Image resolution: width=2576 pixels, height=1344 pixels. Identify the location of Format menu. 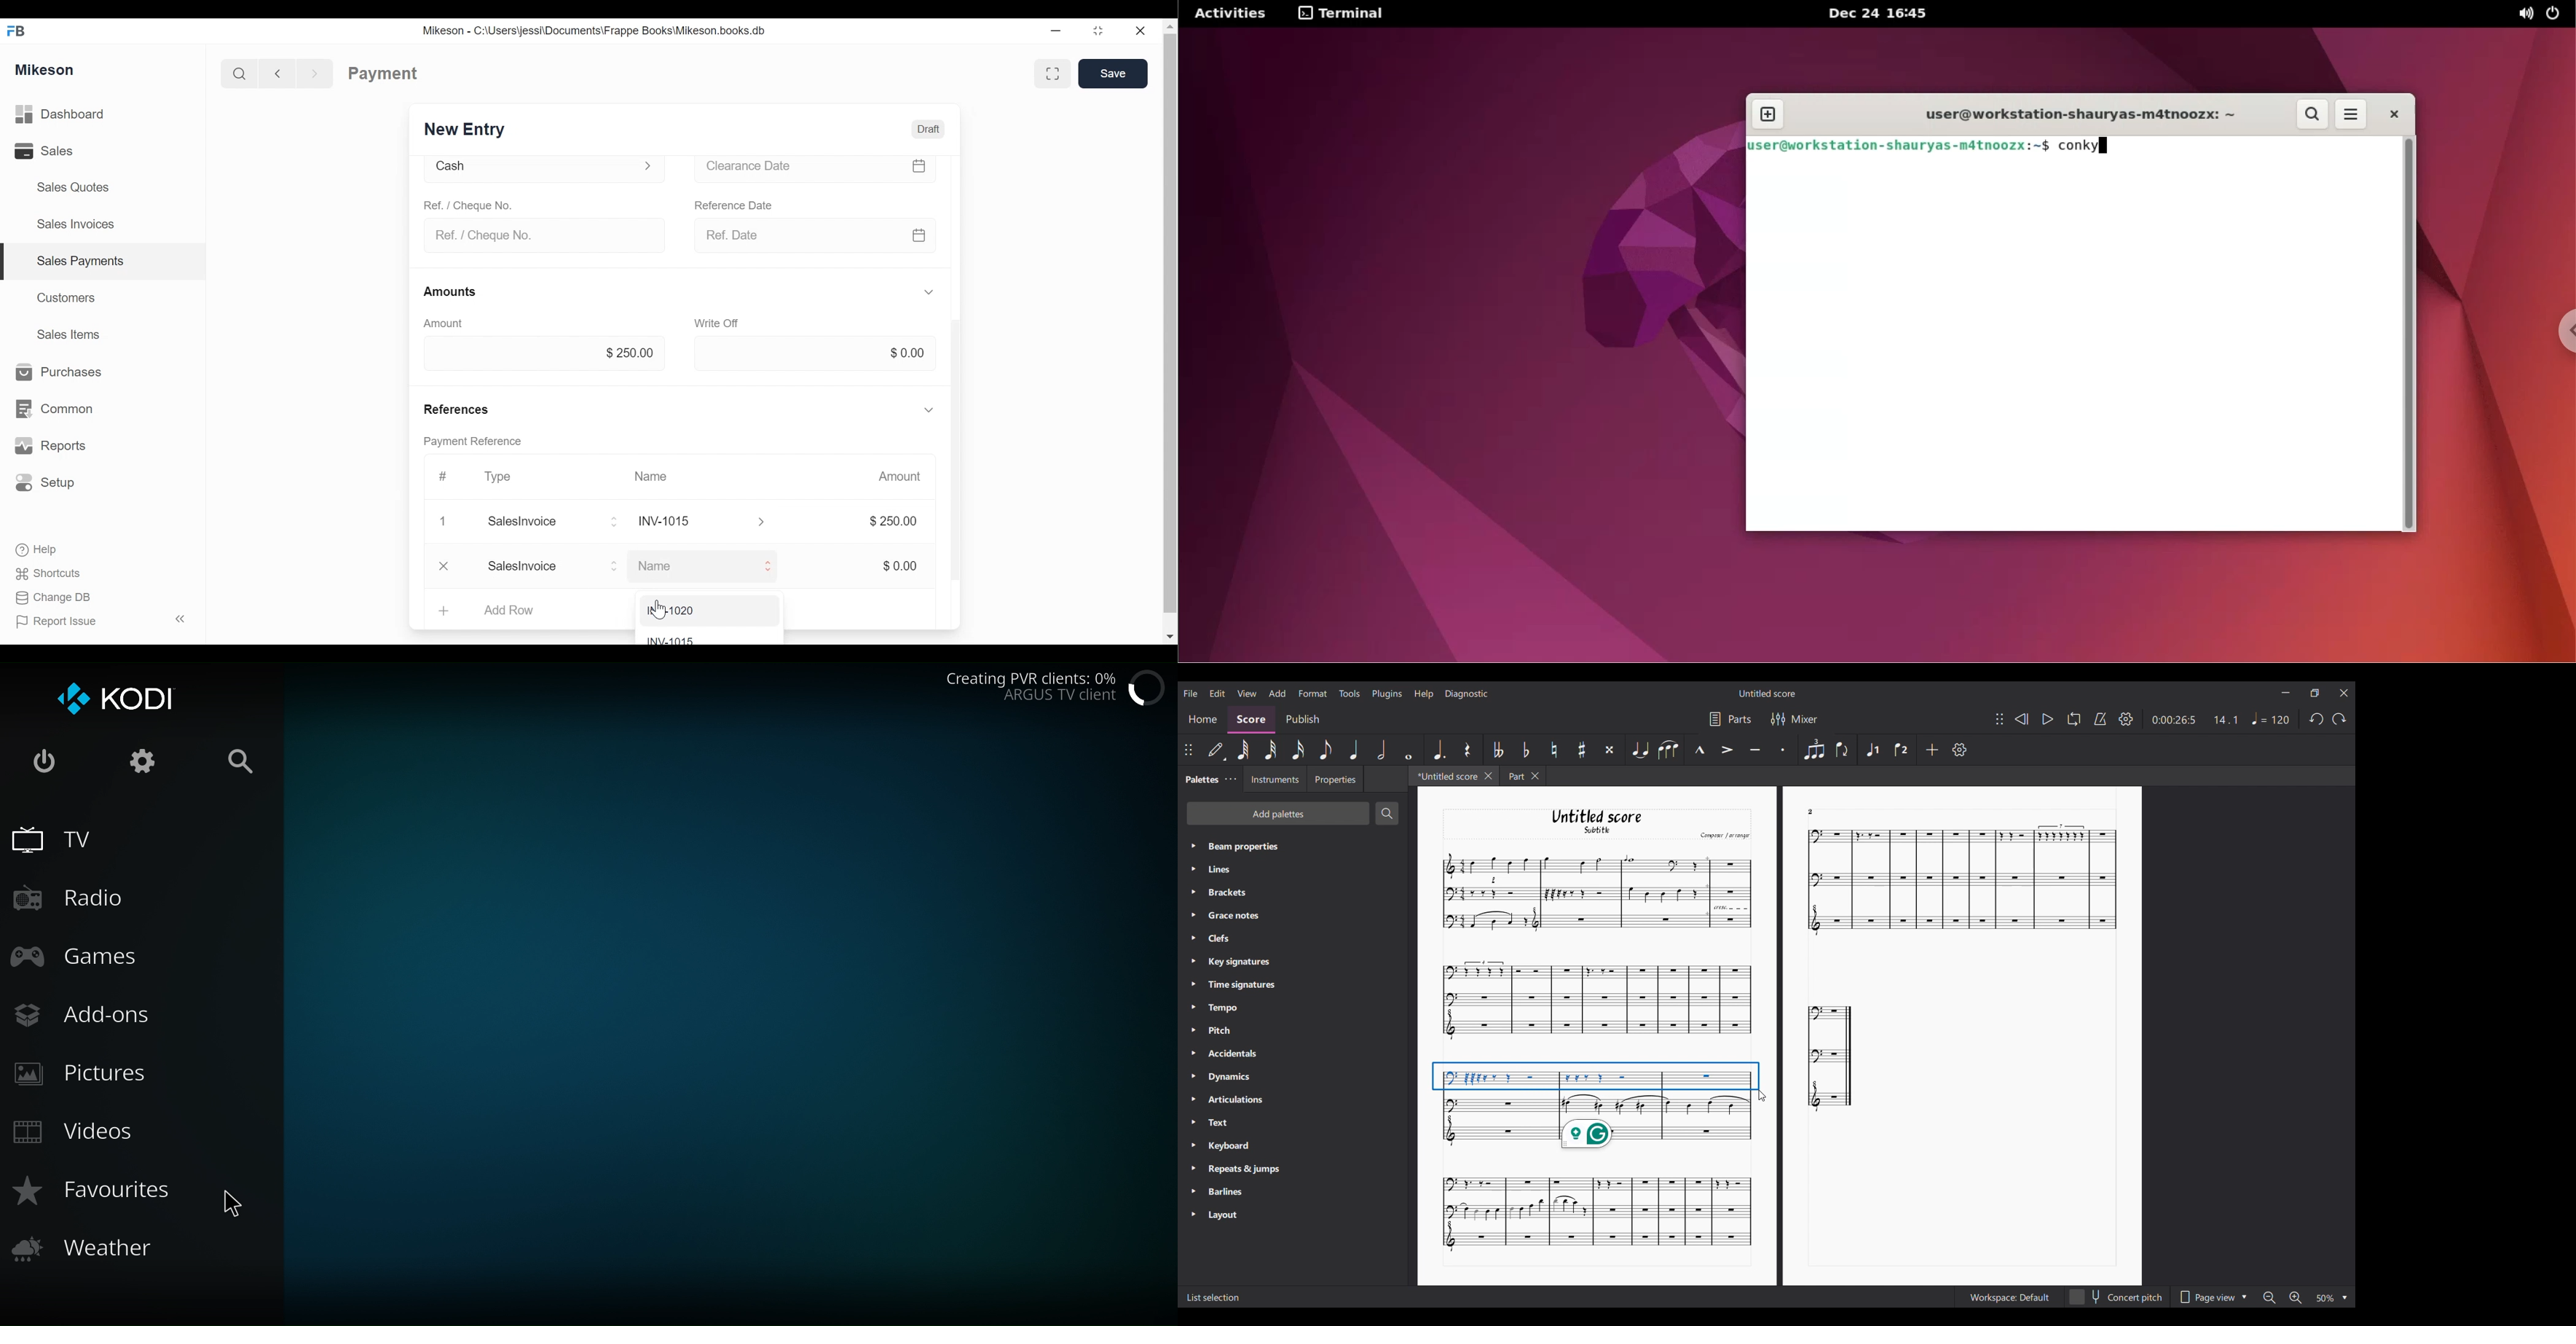
(1313, 694).